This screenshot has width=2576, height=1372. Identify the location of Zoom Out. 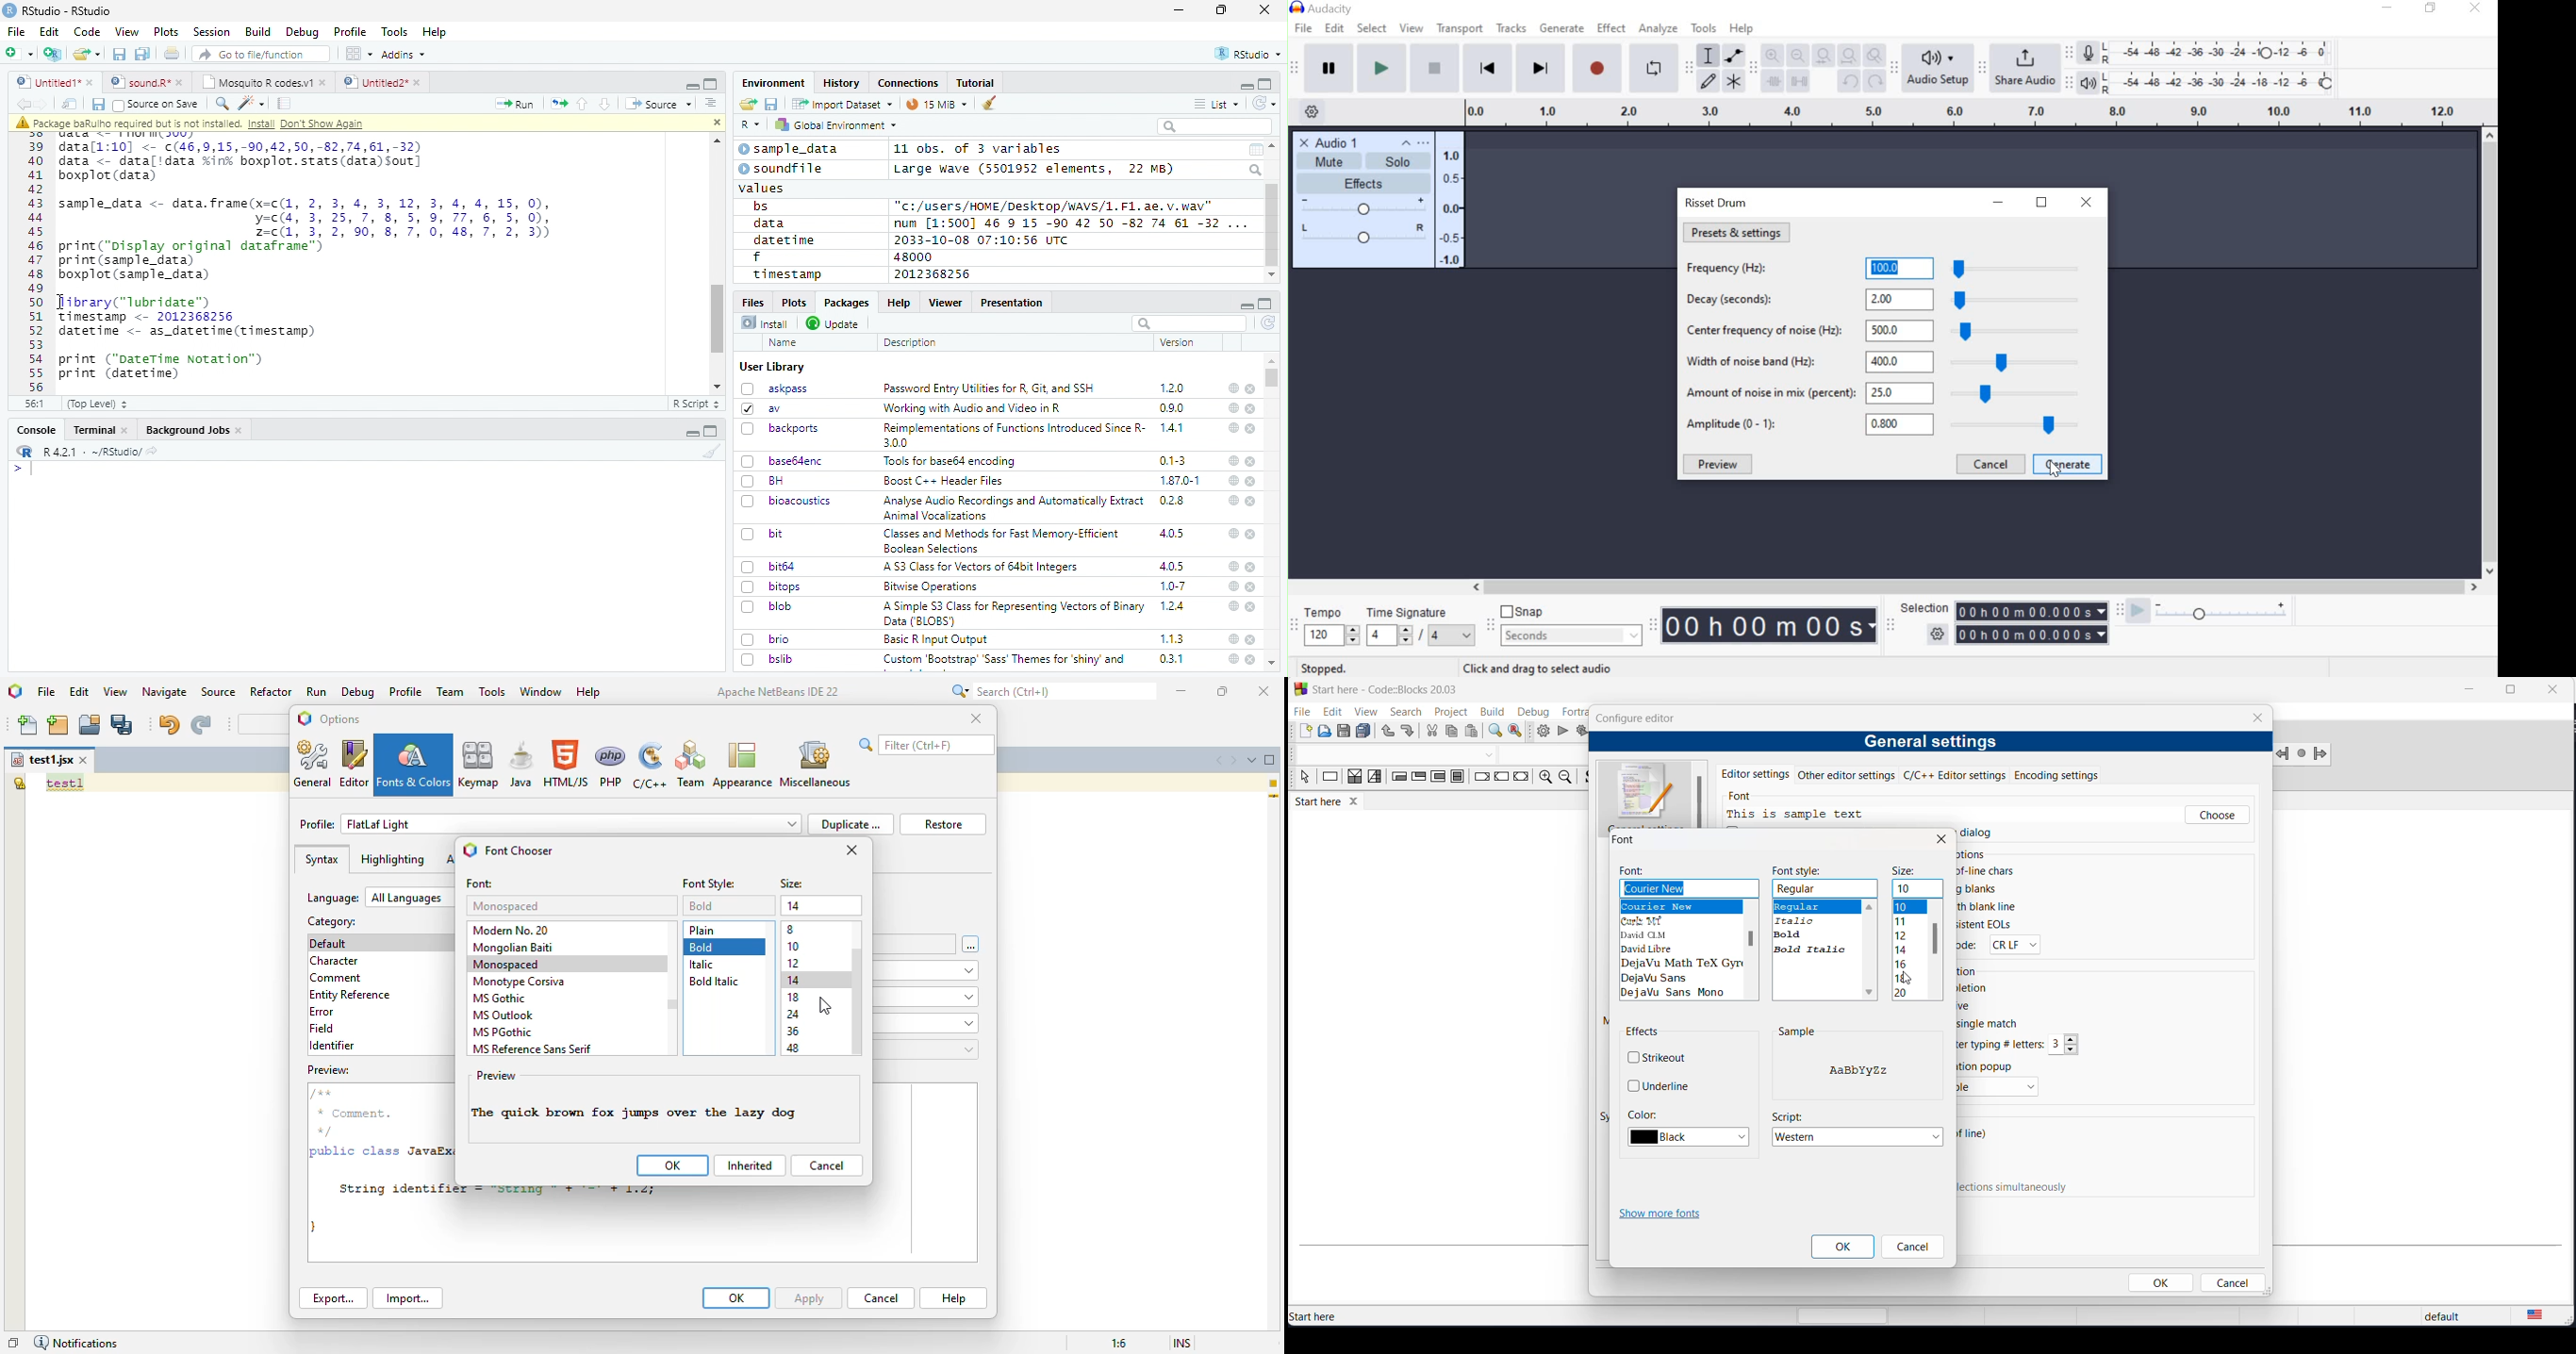
(1795, 55).